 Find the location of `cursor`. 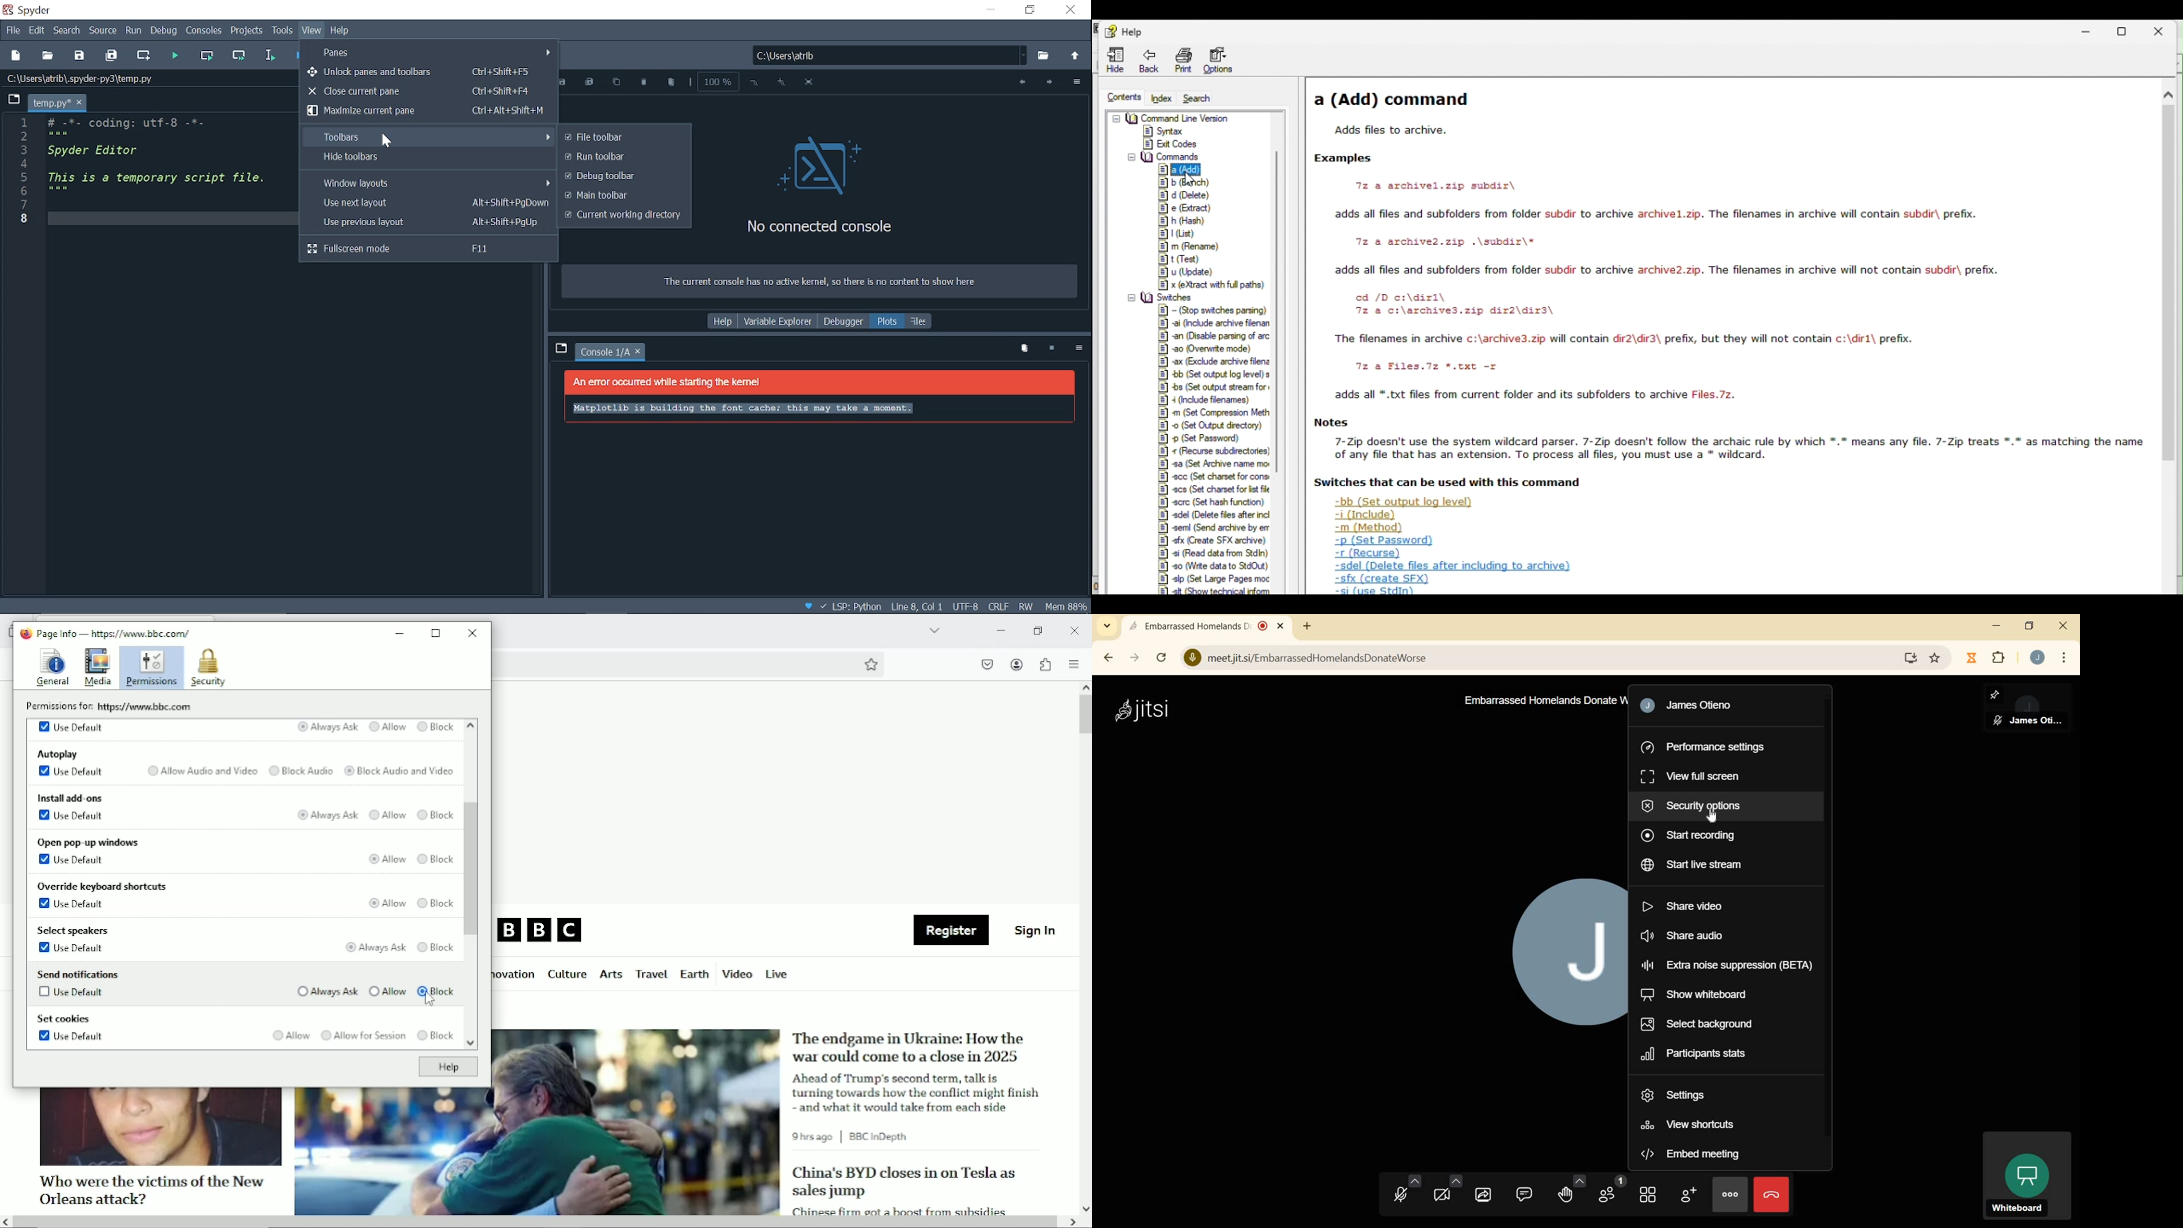

cursor is located at coordinates (1715, 819).